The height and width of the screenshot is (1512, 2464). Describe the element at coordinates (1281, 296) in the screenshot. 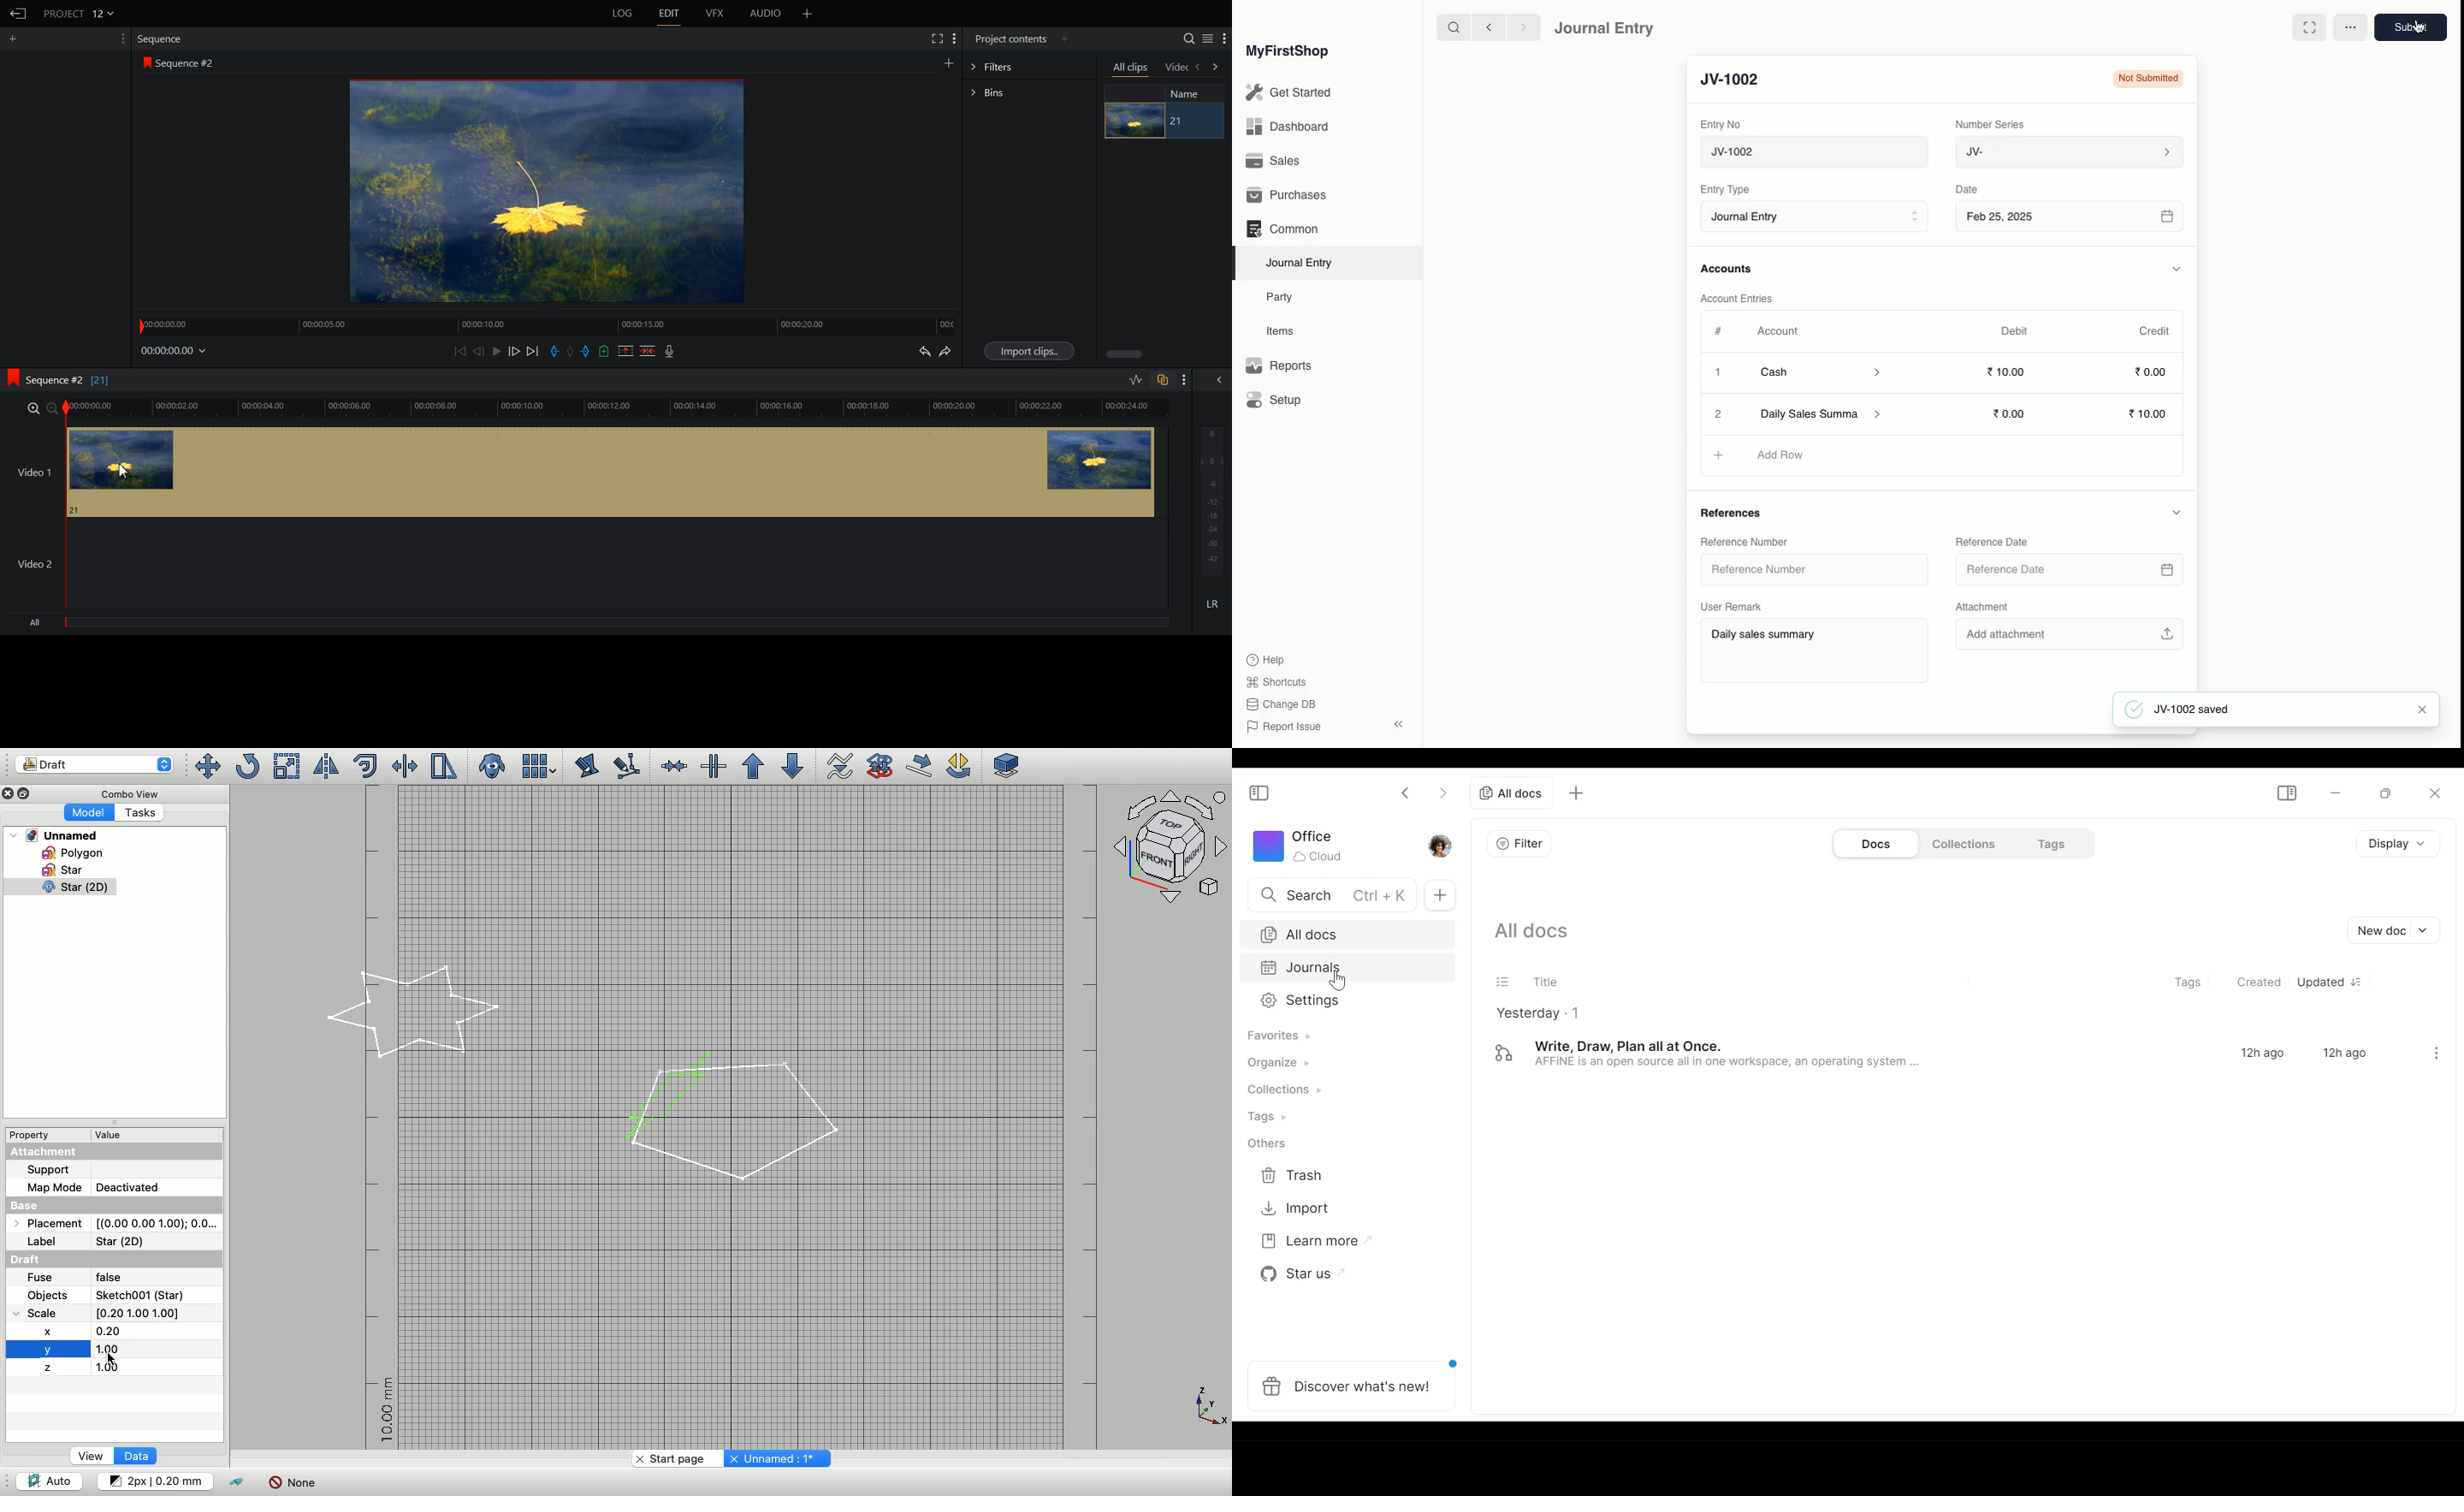

I see `Party` at that location.